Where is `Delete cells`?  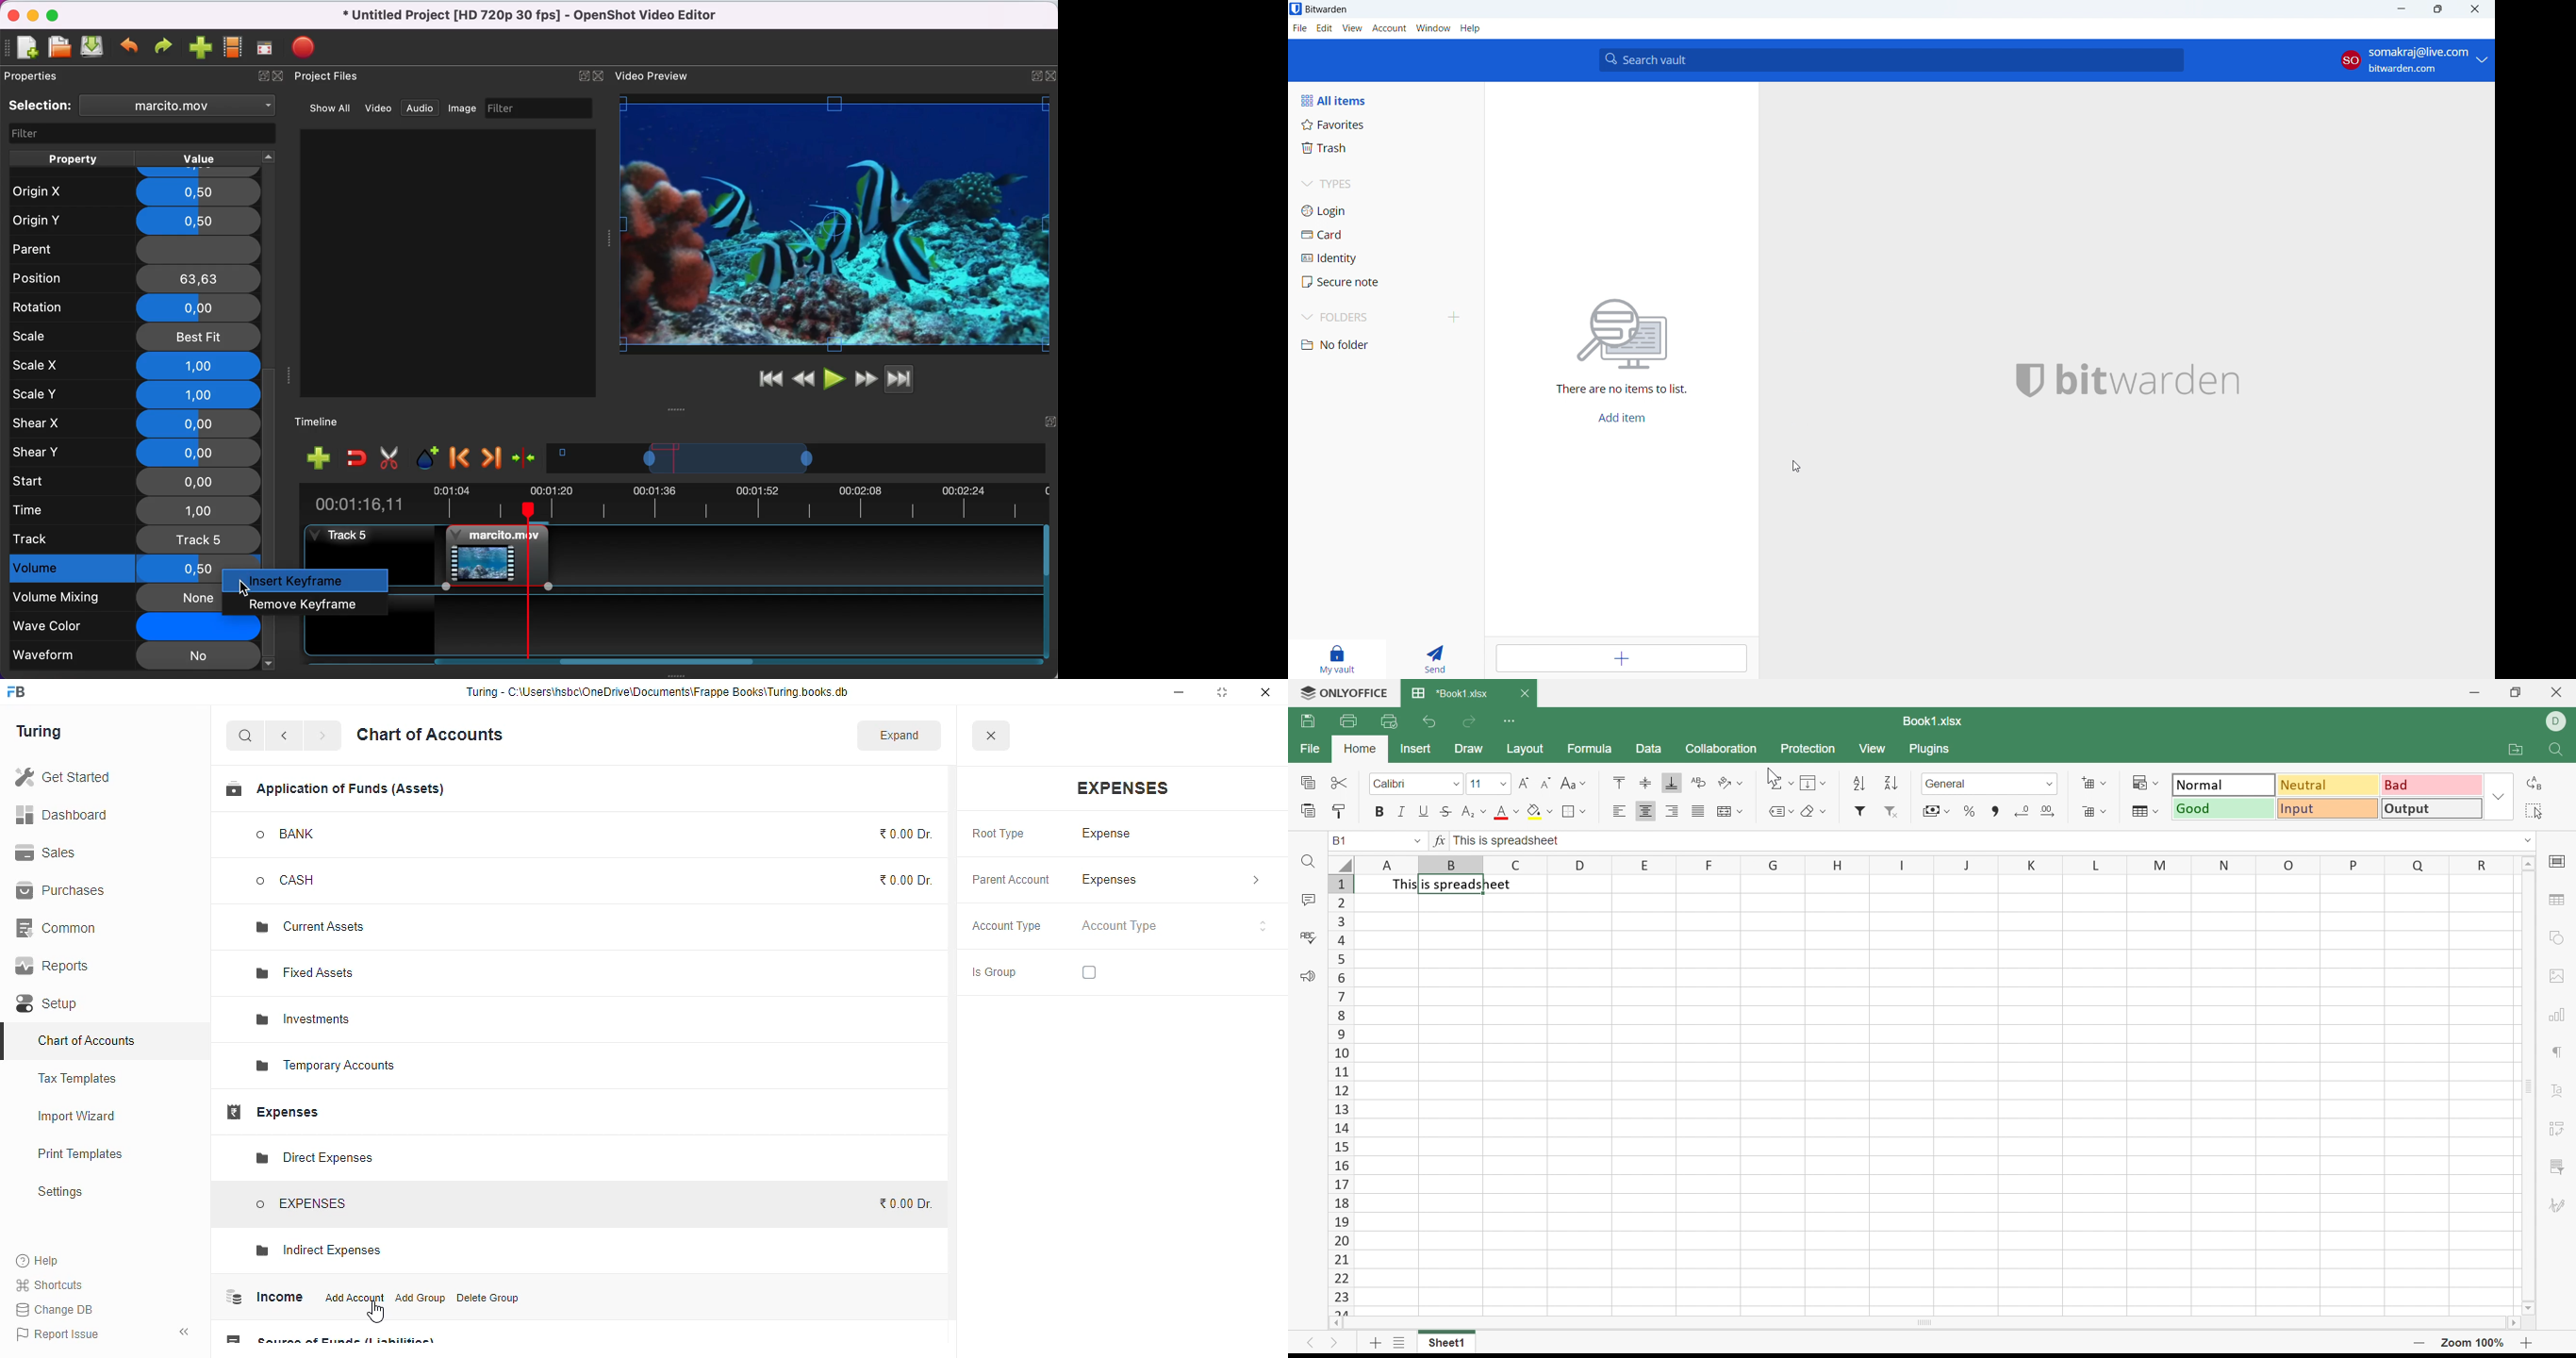
Delete cells is located at coordinates (2088, 809).